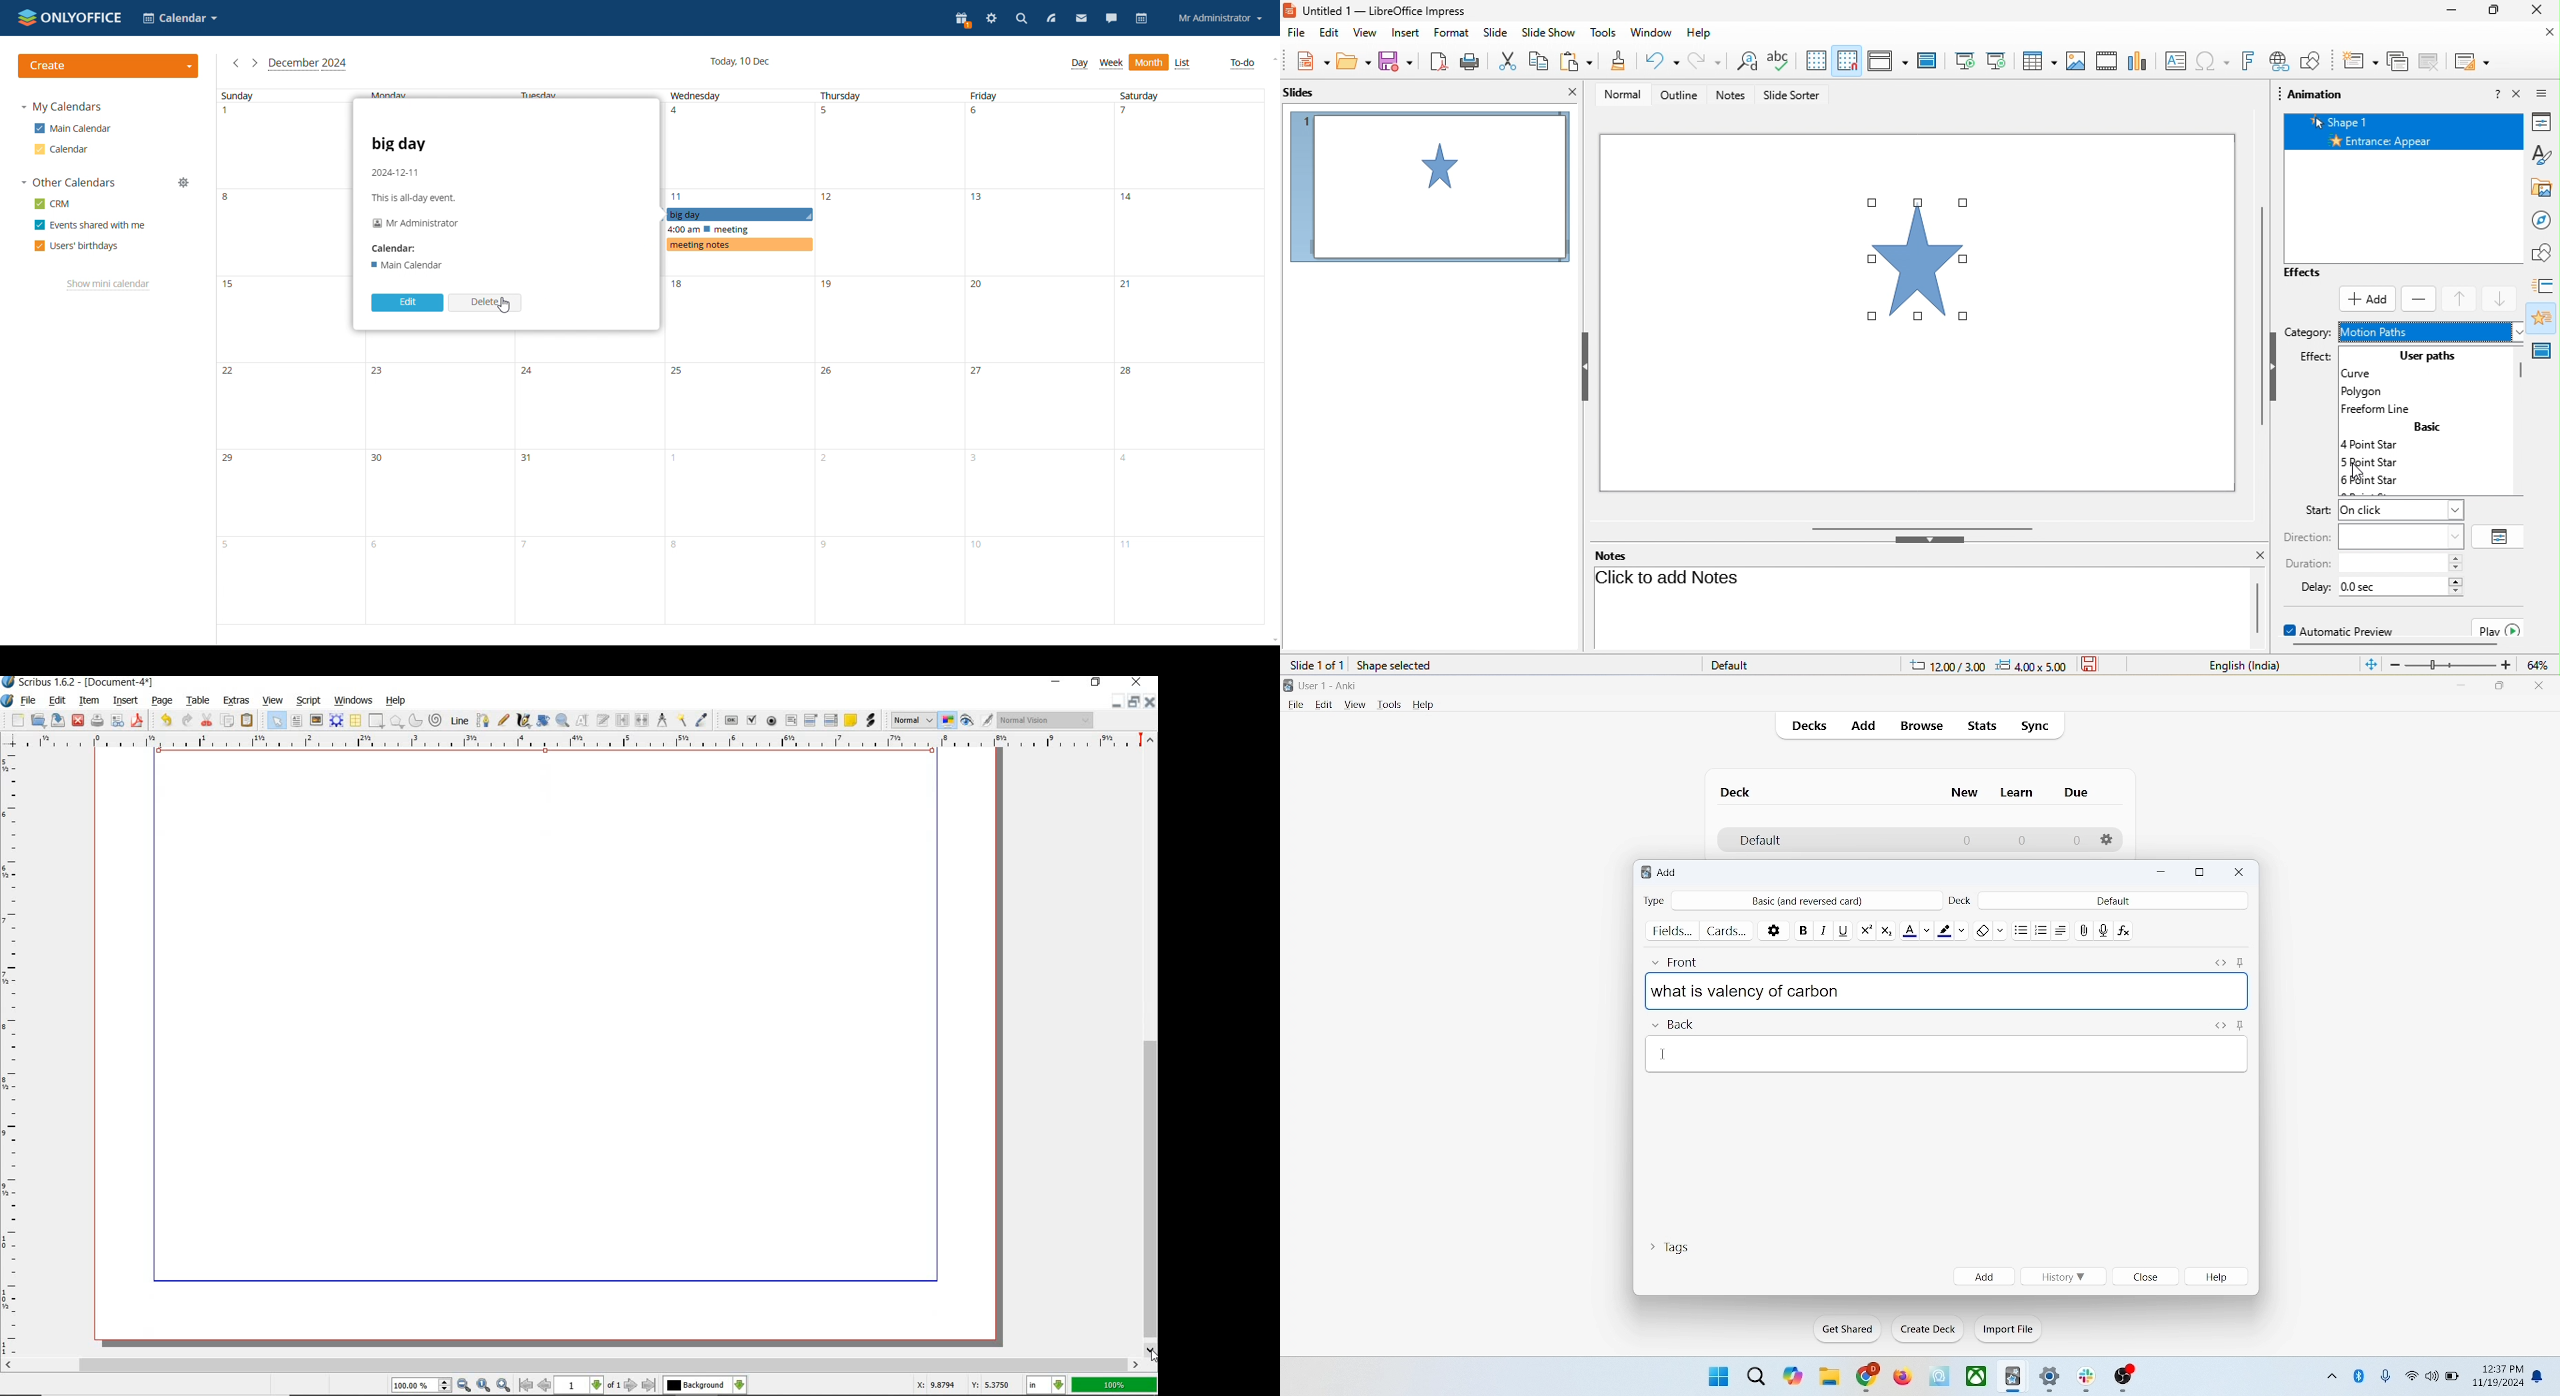  I want to click on Scribus 1.6.2 - [Document-4*], so click(79, 683).